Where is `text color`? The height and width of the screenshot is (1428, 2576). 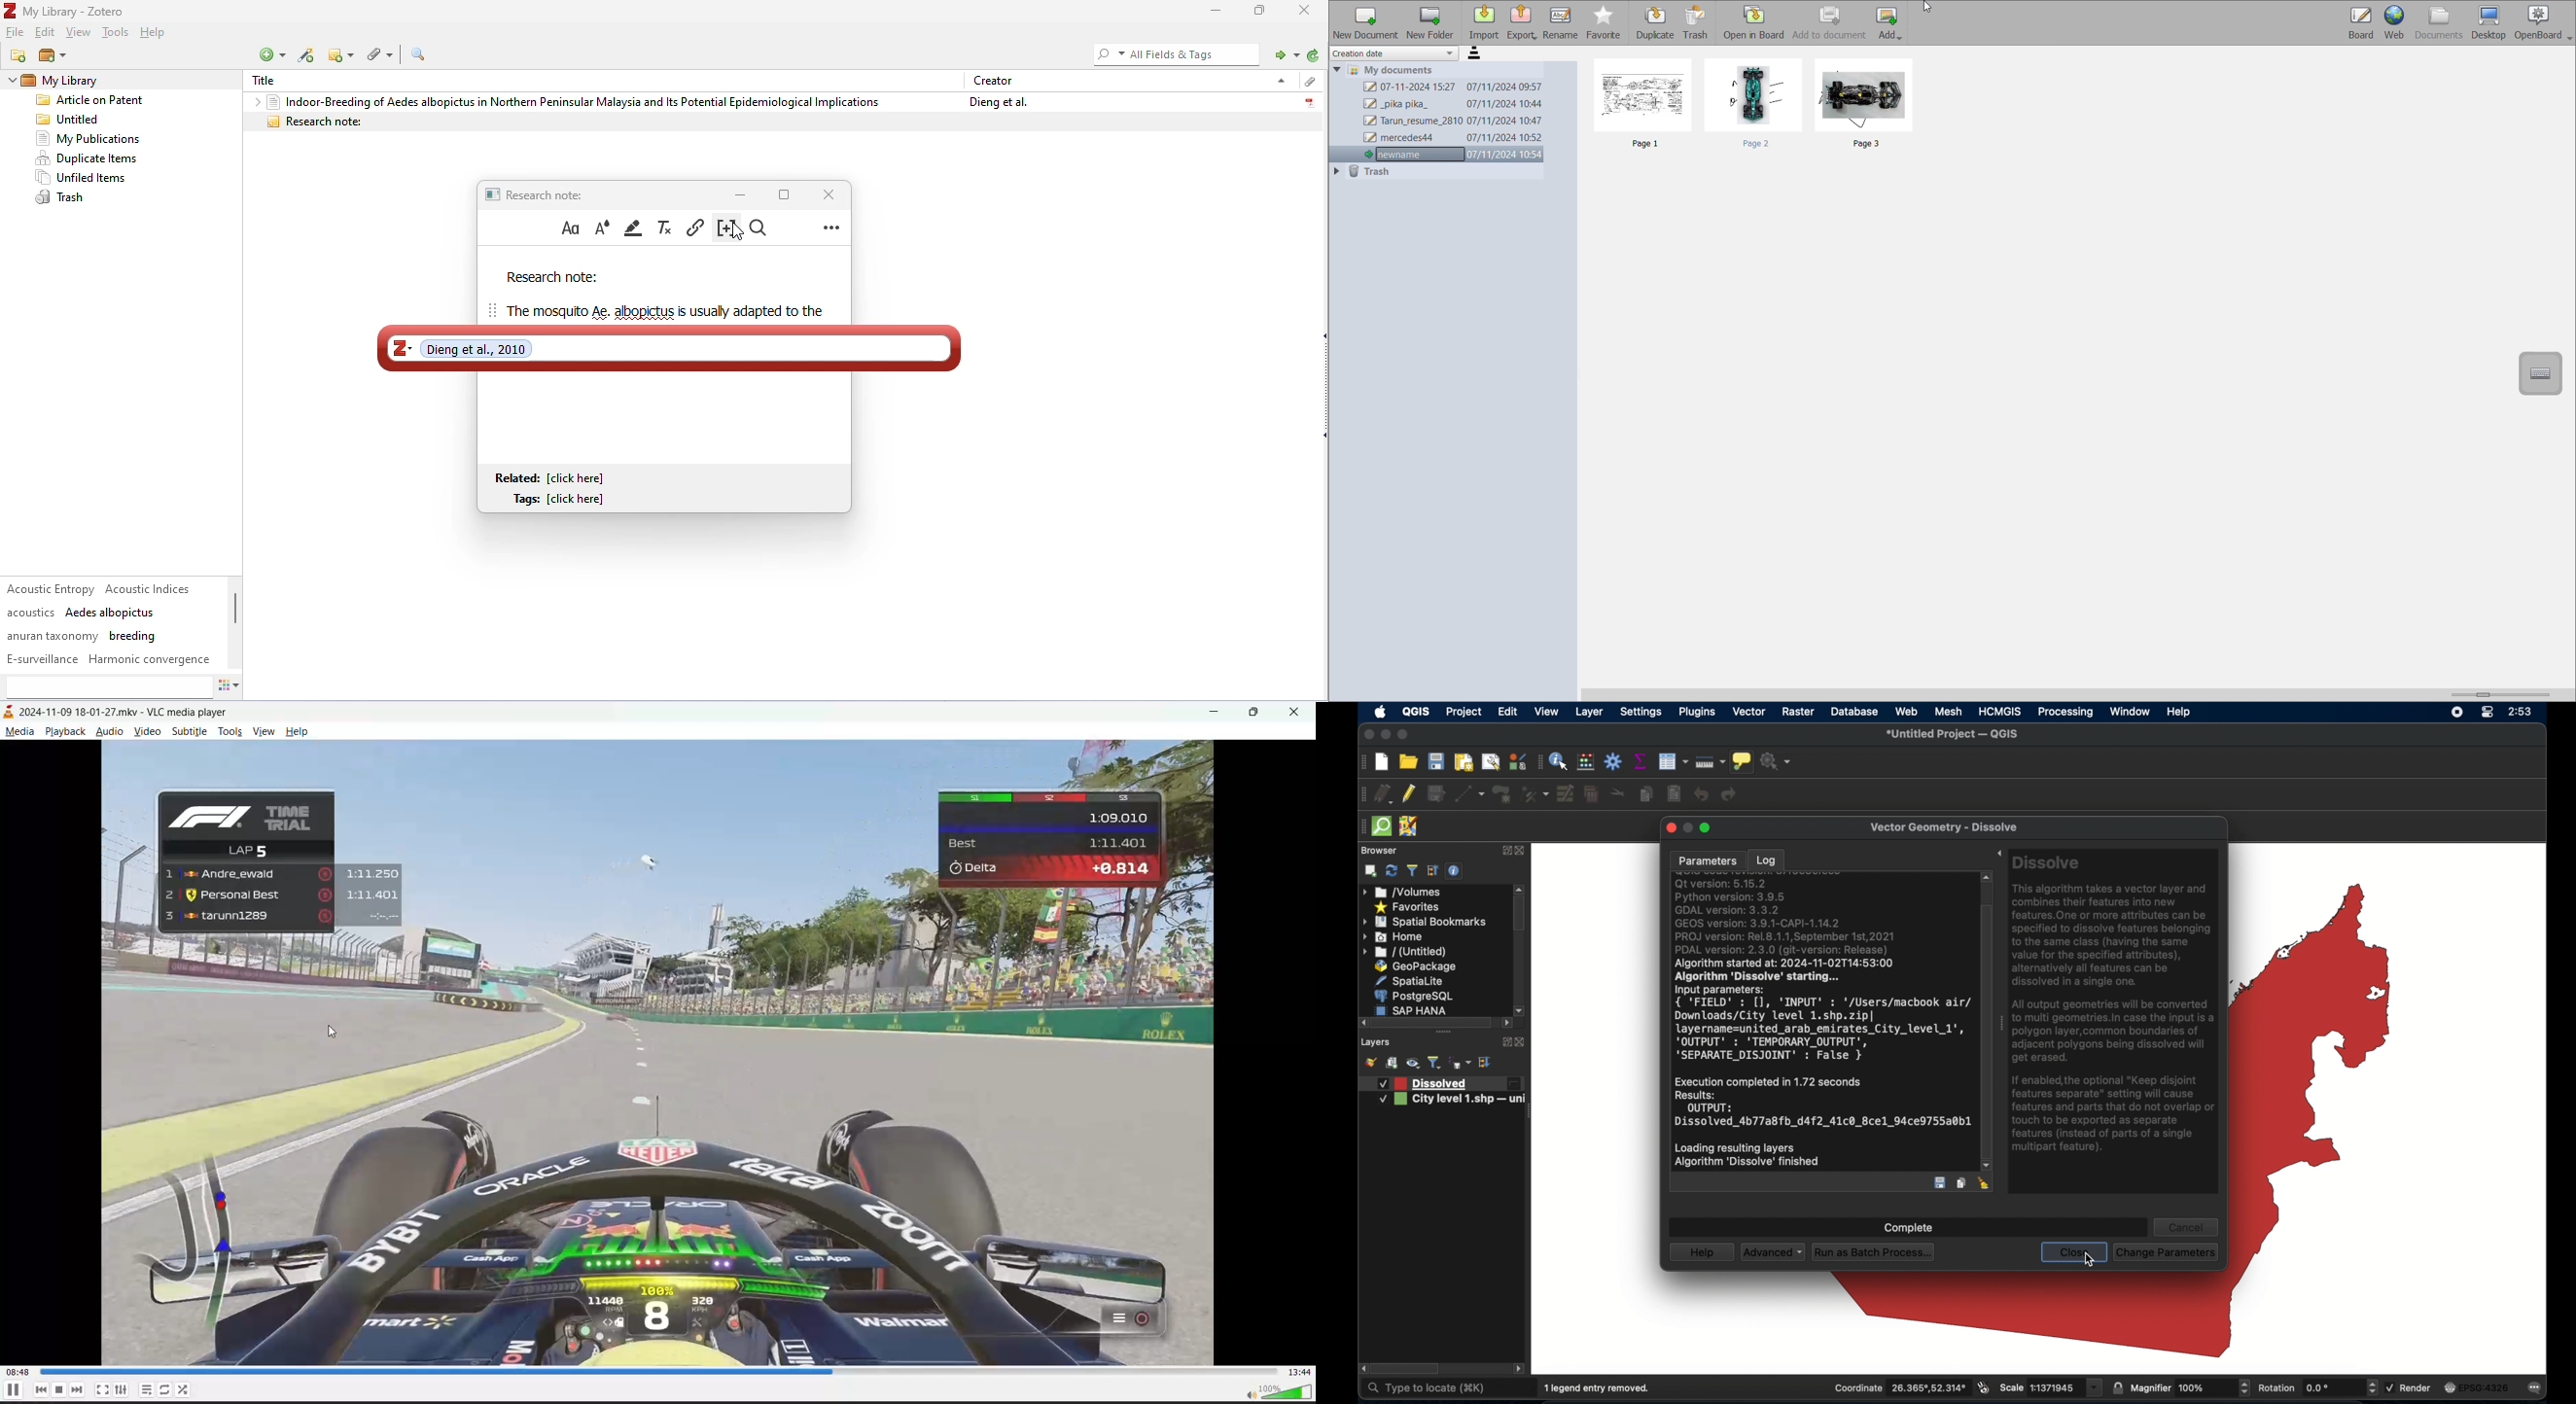 text color is located at coordinates (602, 228).